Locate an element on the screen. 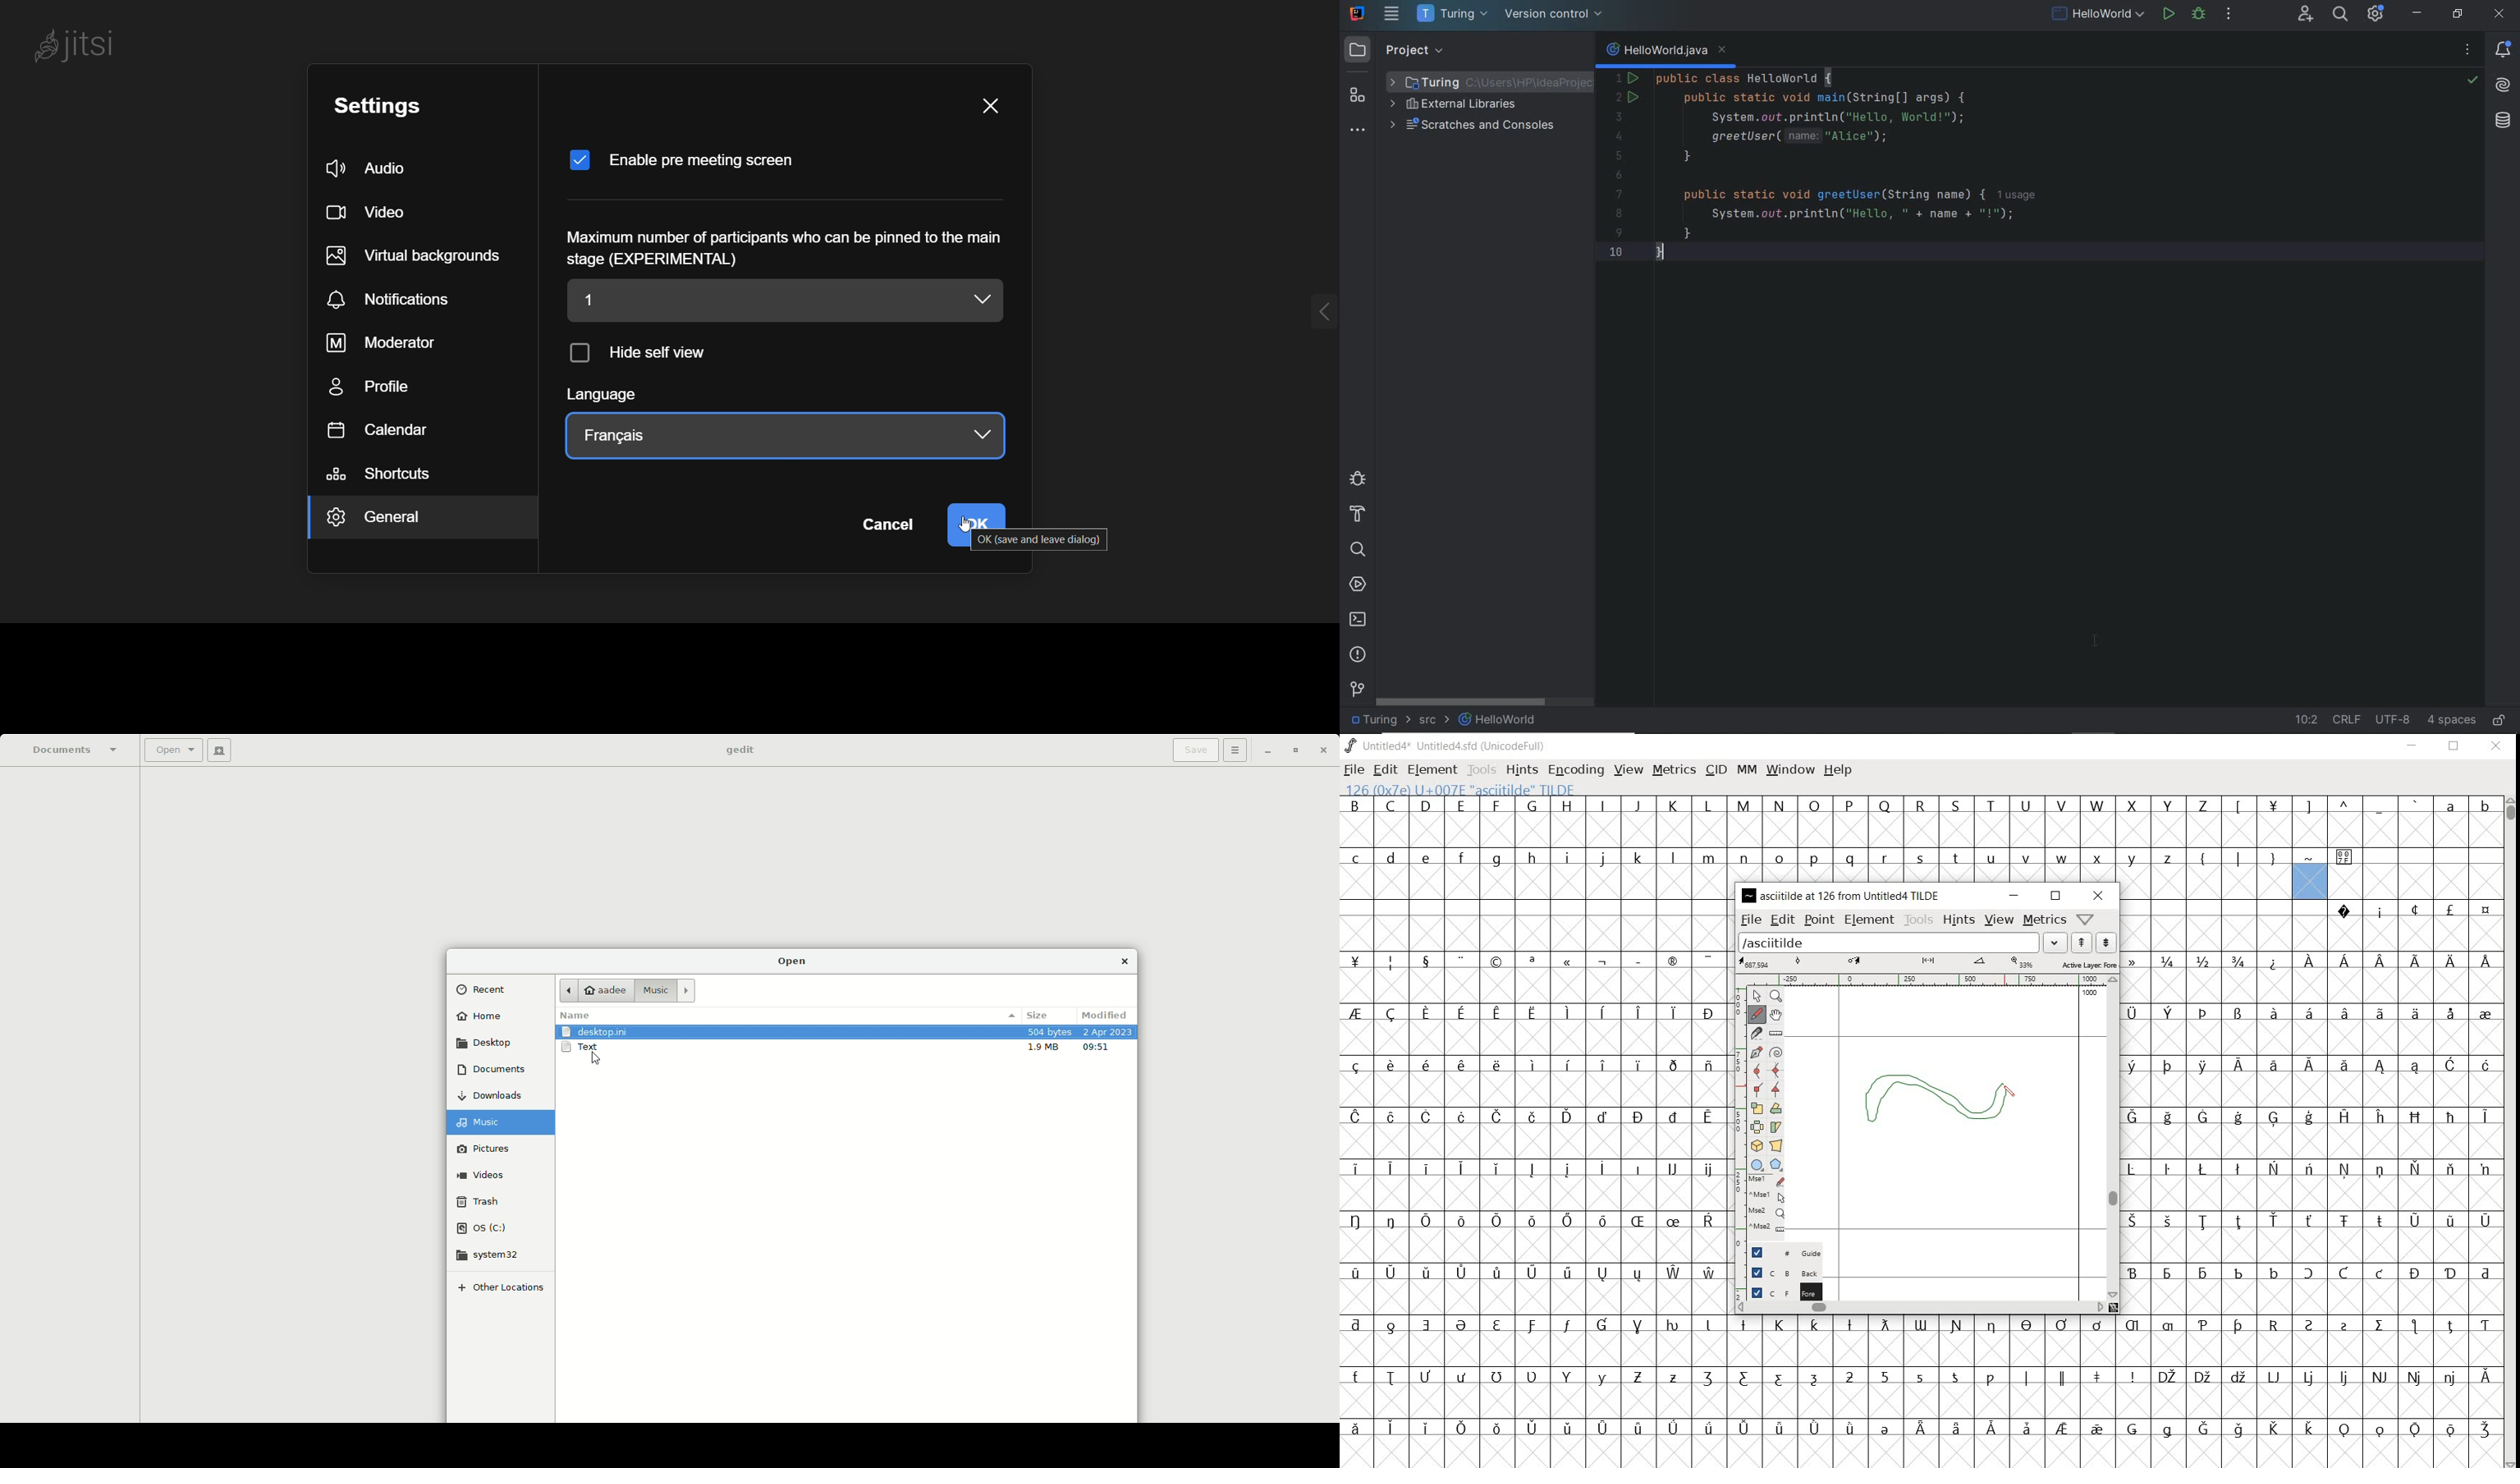 The height and width of the screenshot is (1484, 2520). Recent is located at coordinates (488, 992).